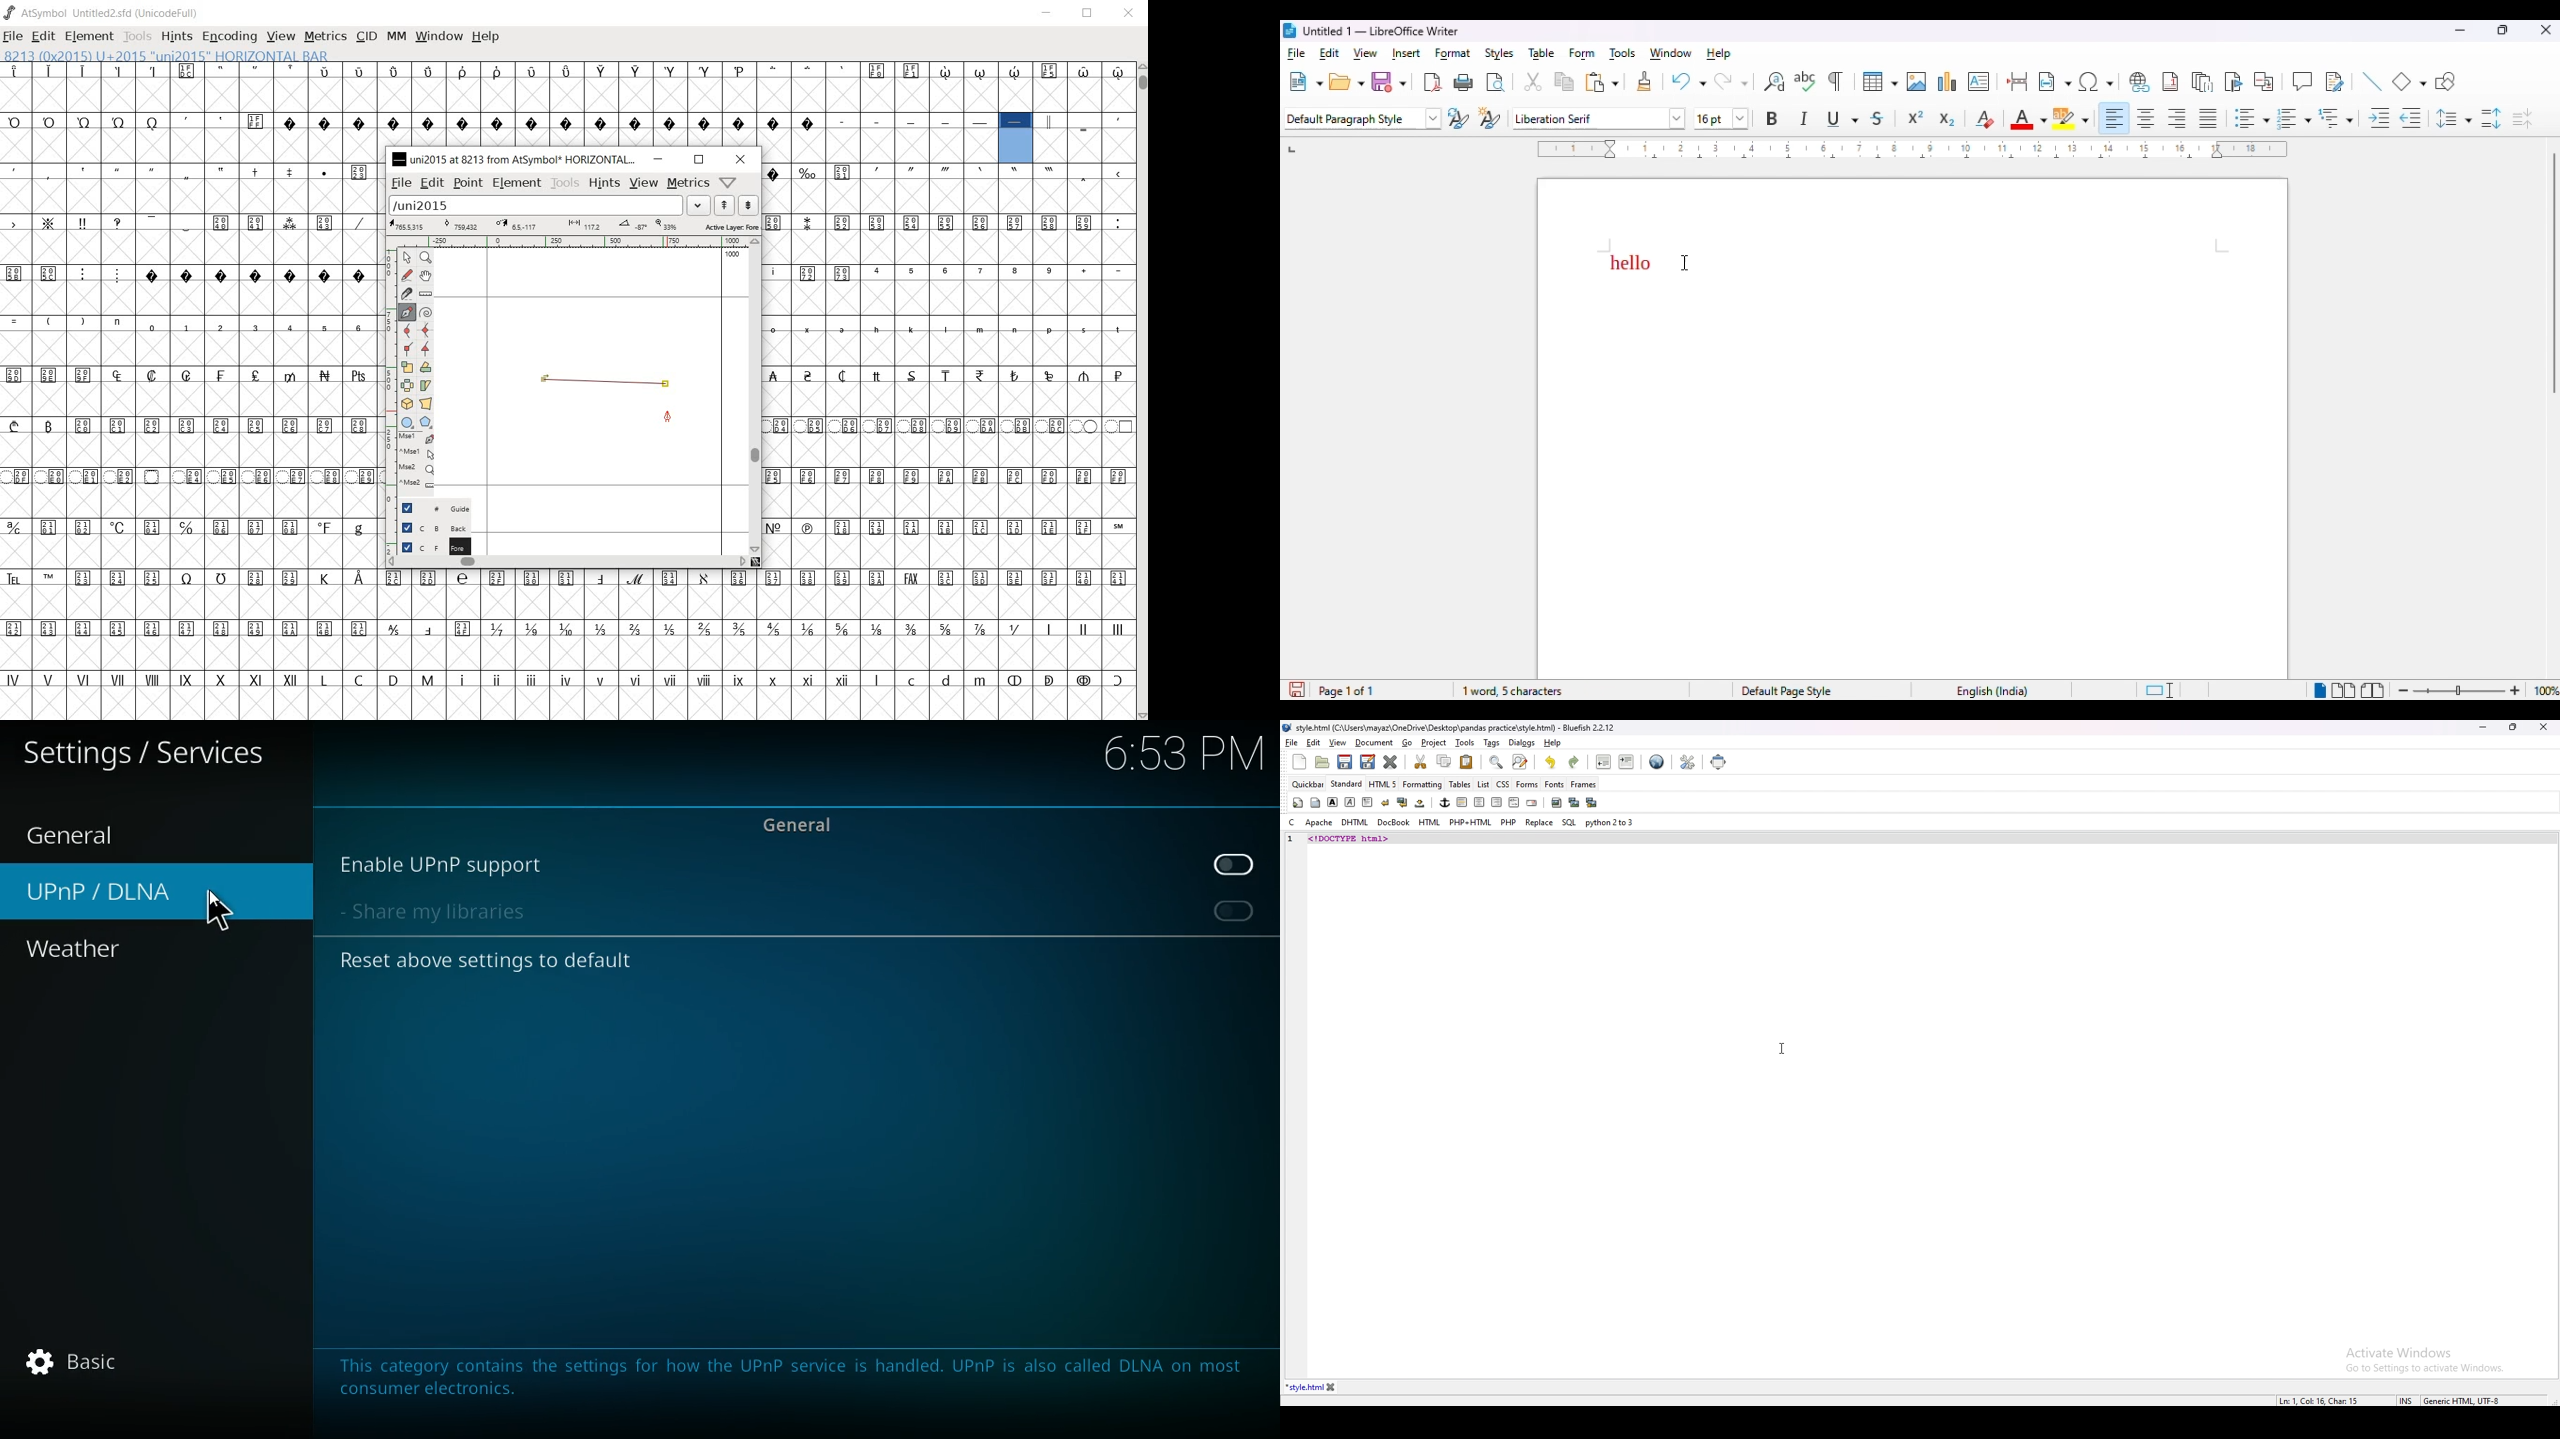 The height and width of the screenshot is (1456, 2576). Describe the element at coordinates (2158, 691) in the screenshot. I see `standard selection` at that location.